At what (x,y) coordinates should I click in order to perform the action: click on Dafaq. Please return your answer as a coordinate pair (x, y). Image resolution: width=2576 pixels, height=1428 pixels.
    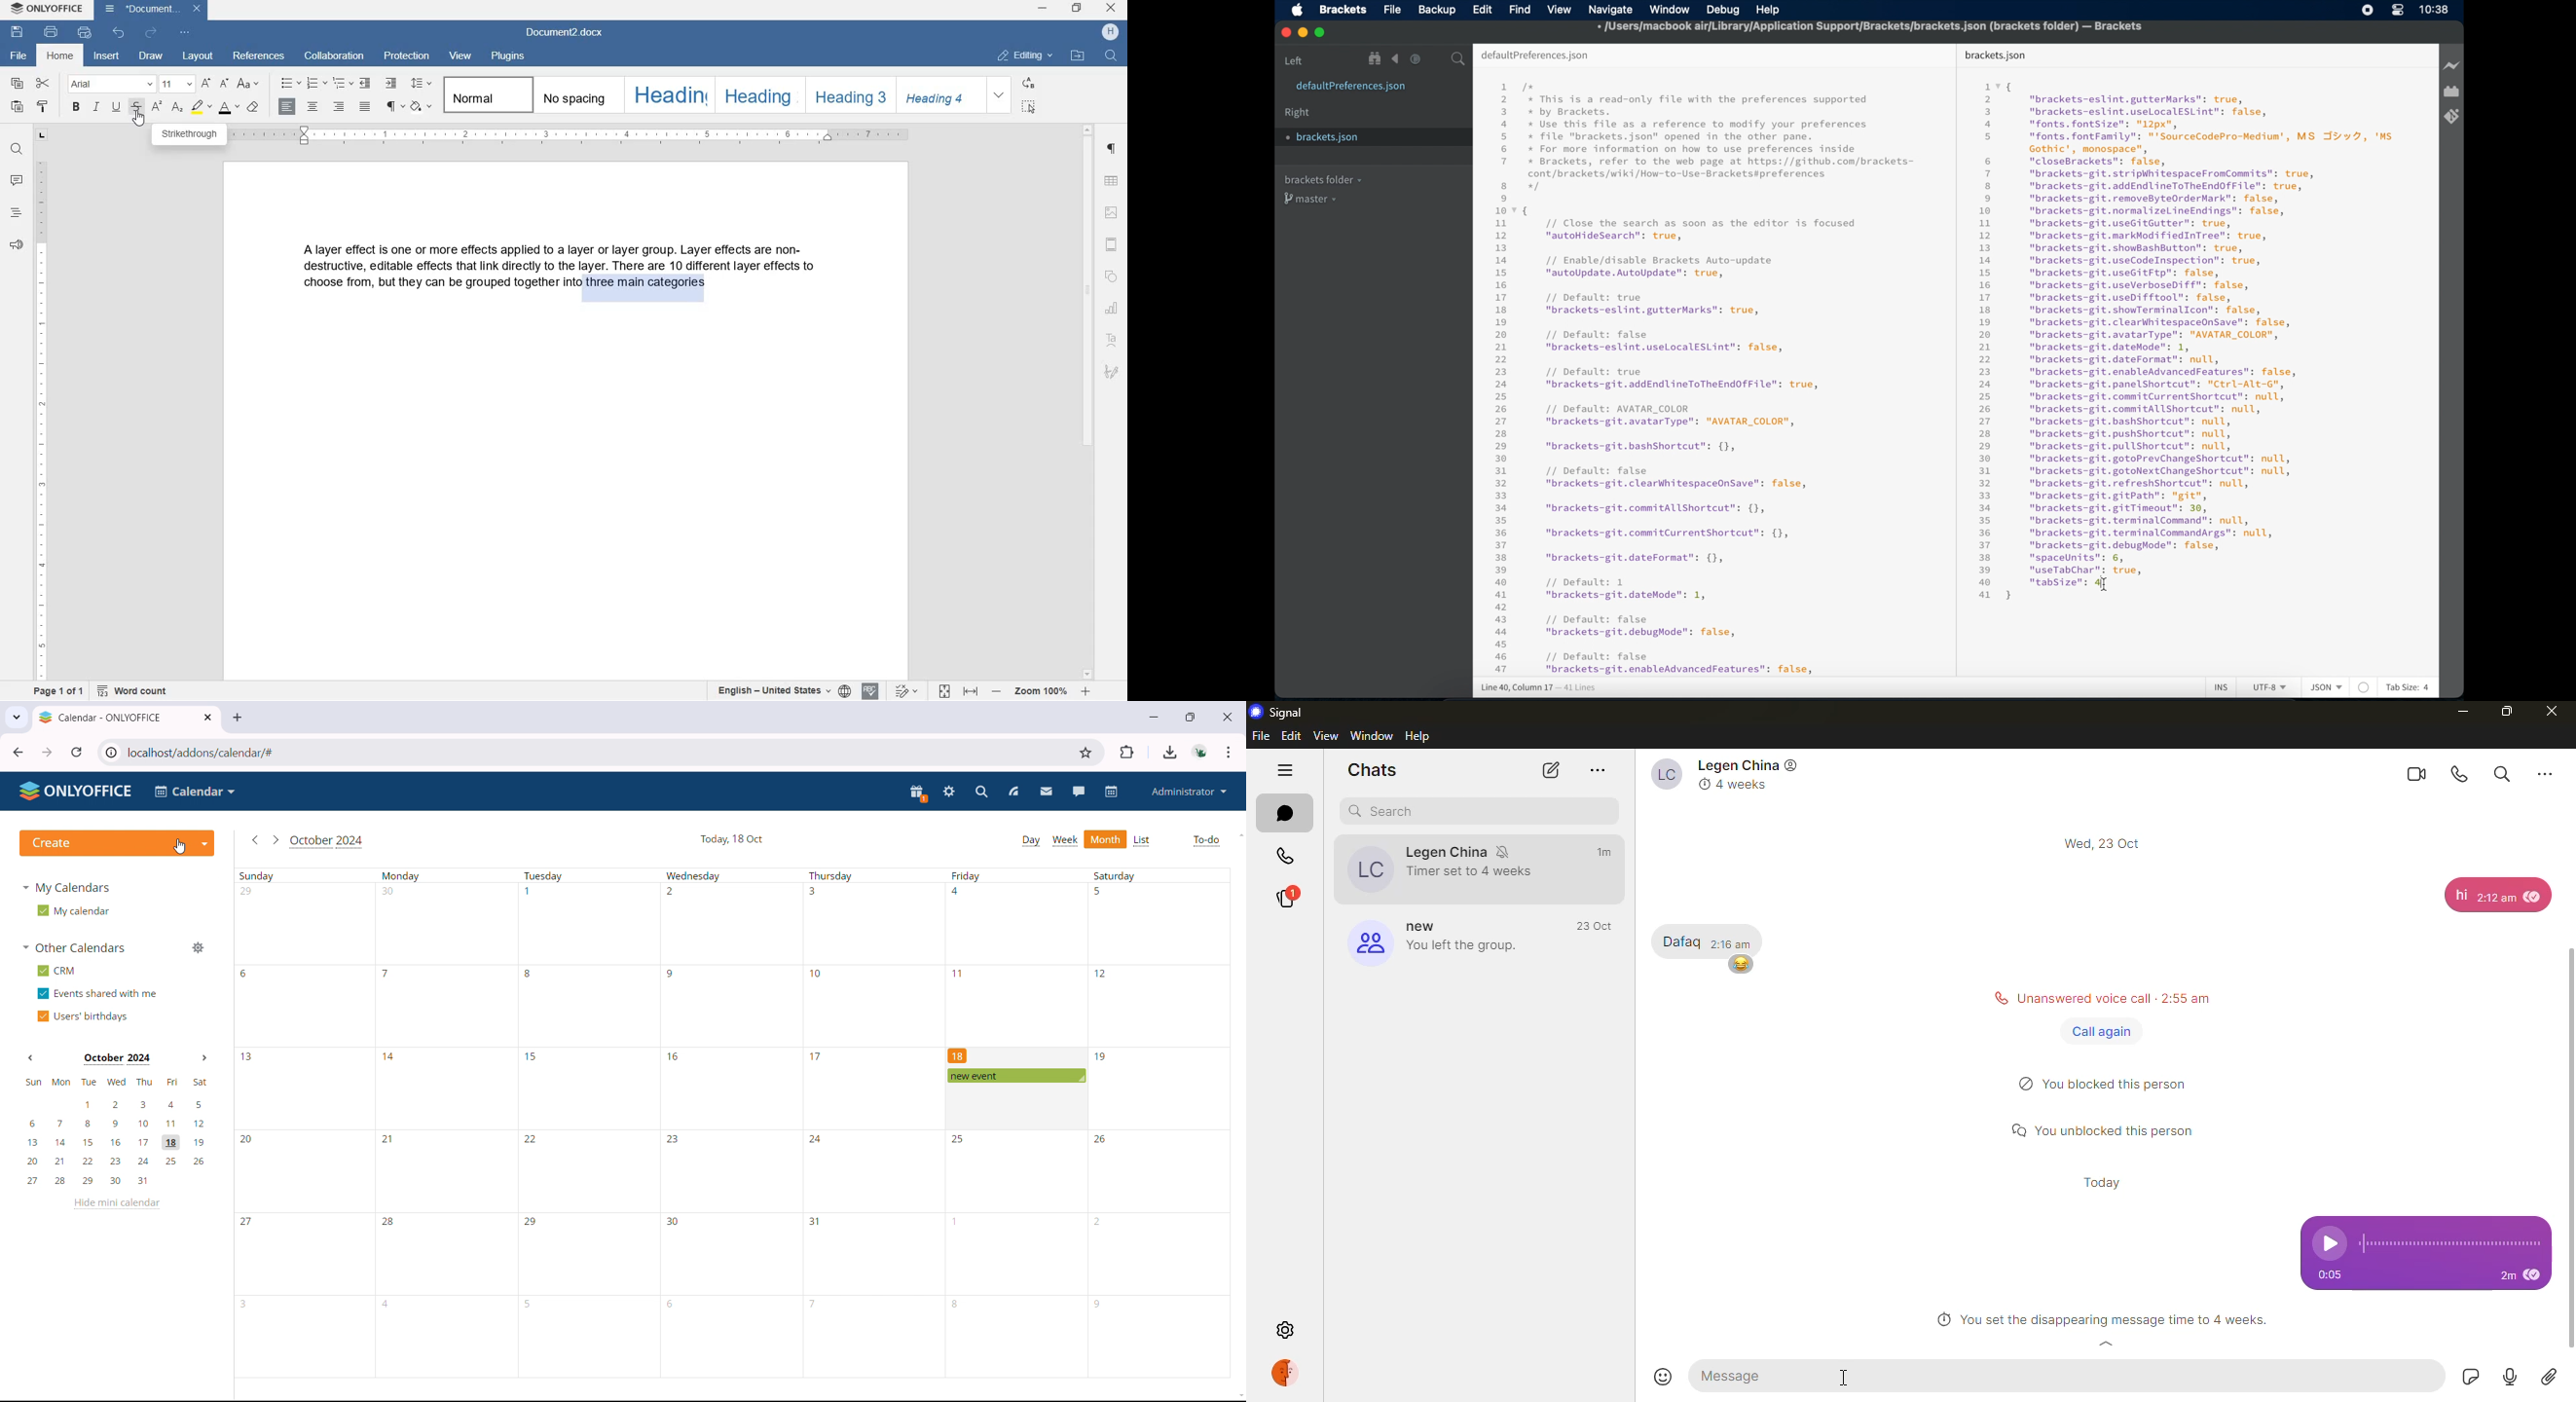
    Looking at the image, I should click on (1680, 941).